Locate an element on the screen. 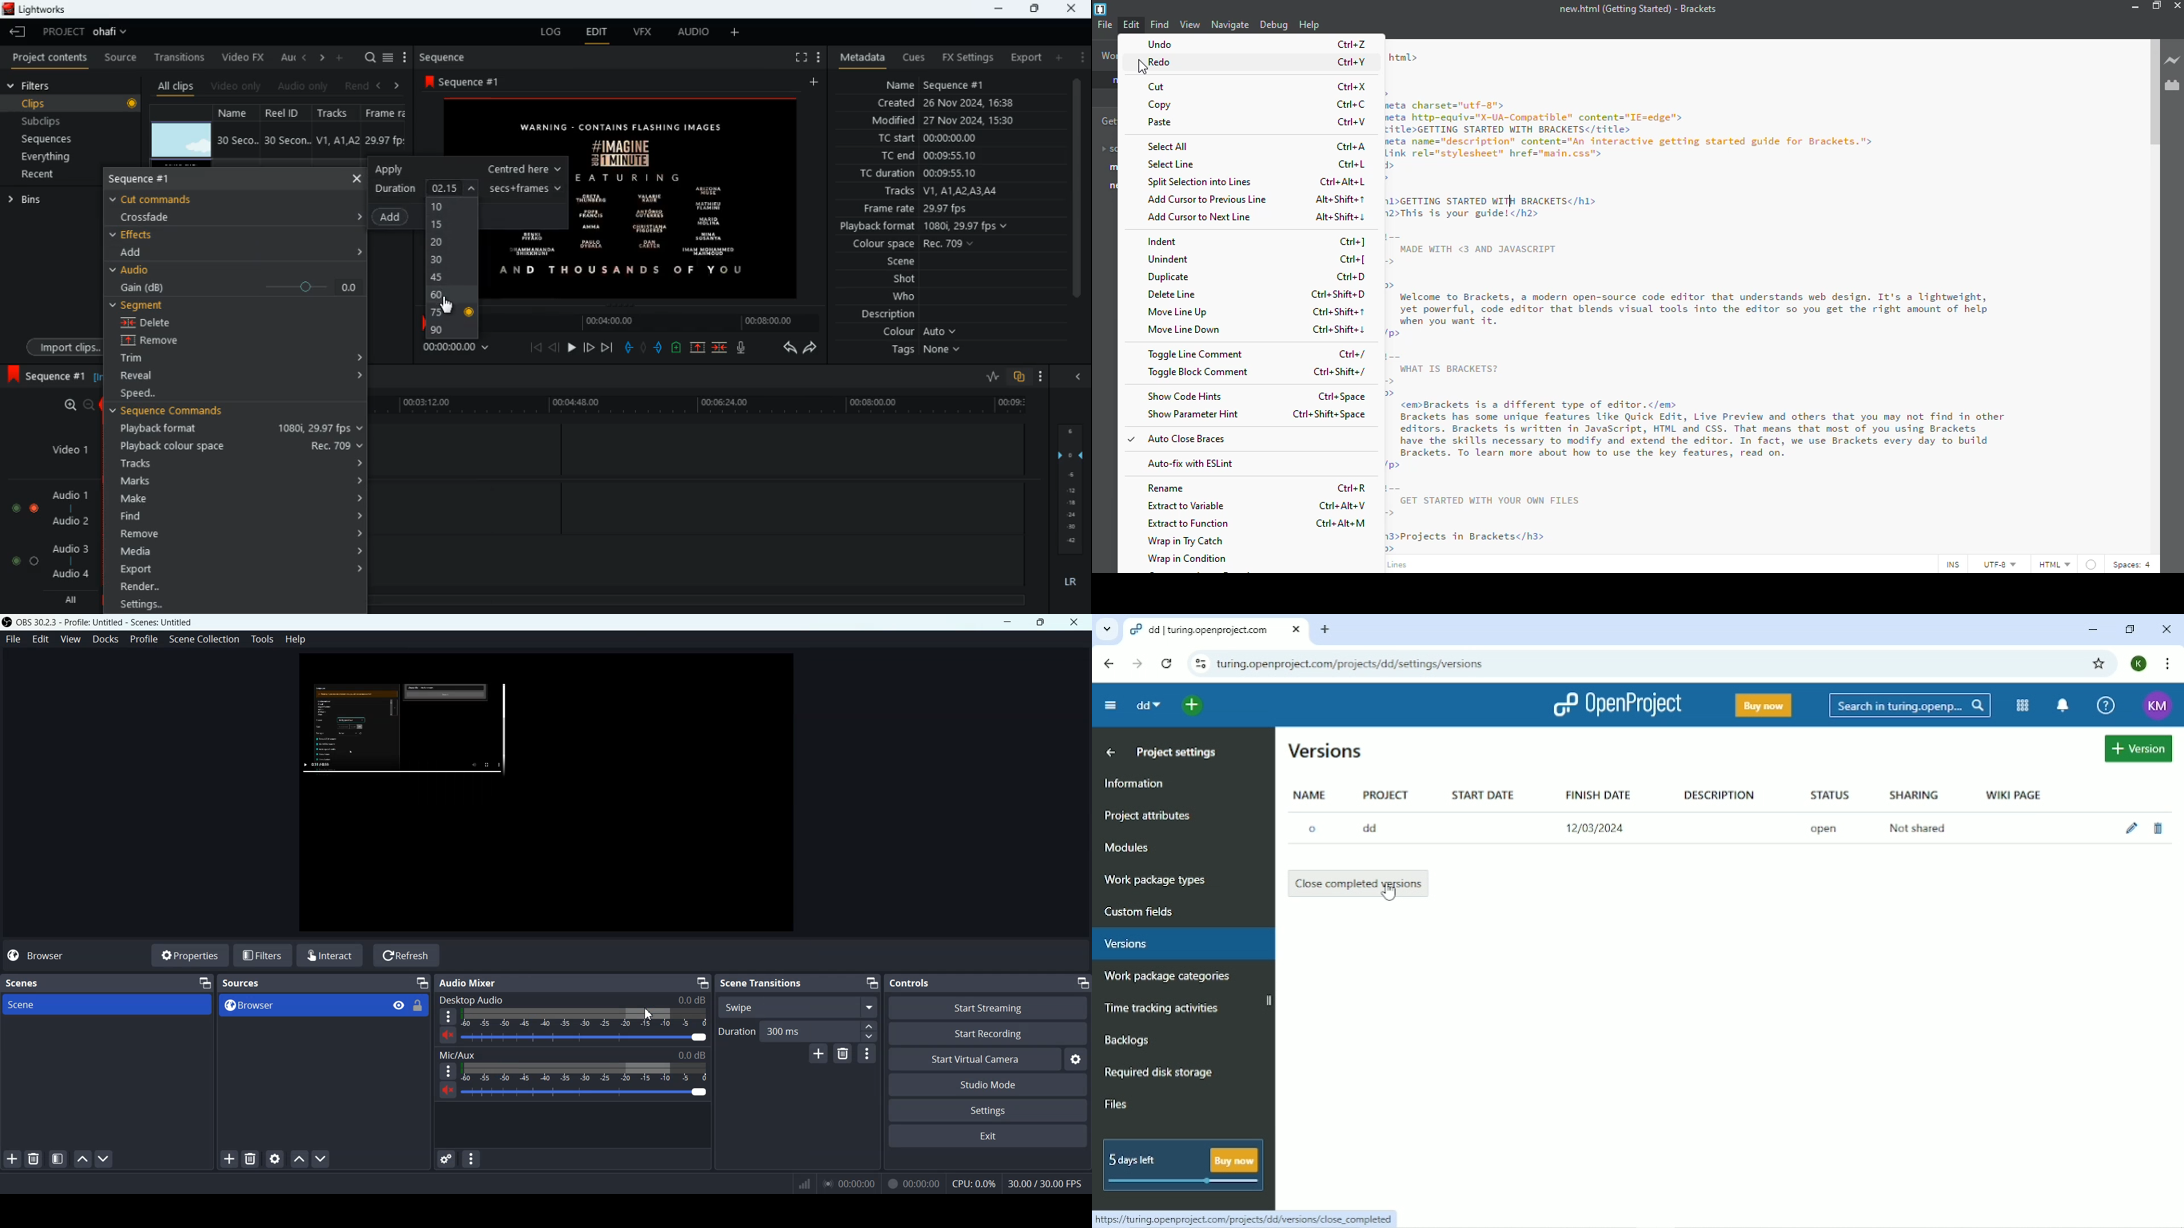 Image resolution: width=2184 pixels, height=1232 pixels. Add Scene is located at coordinates (13, 1159).